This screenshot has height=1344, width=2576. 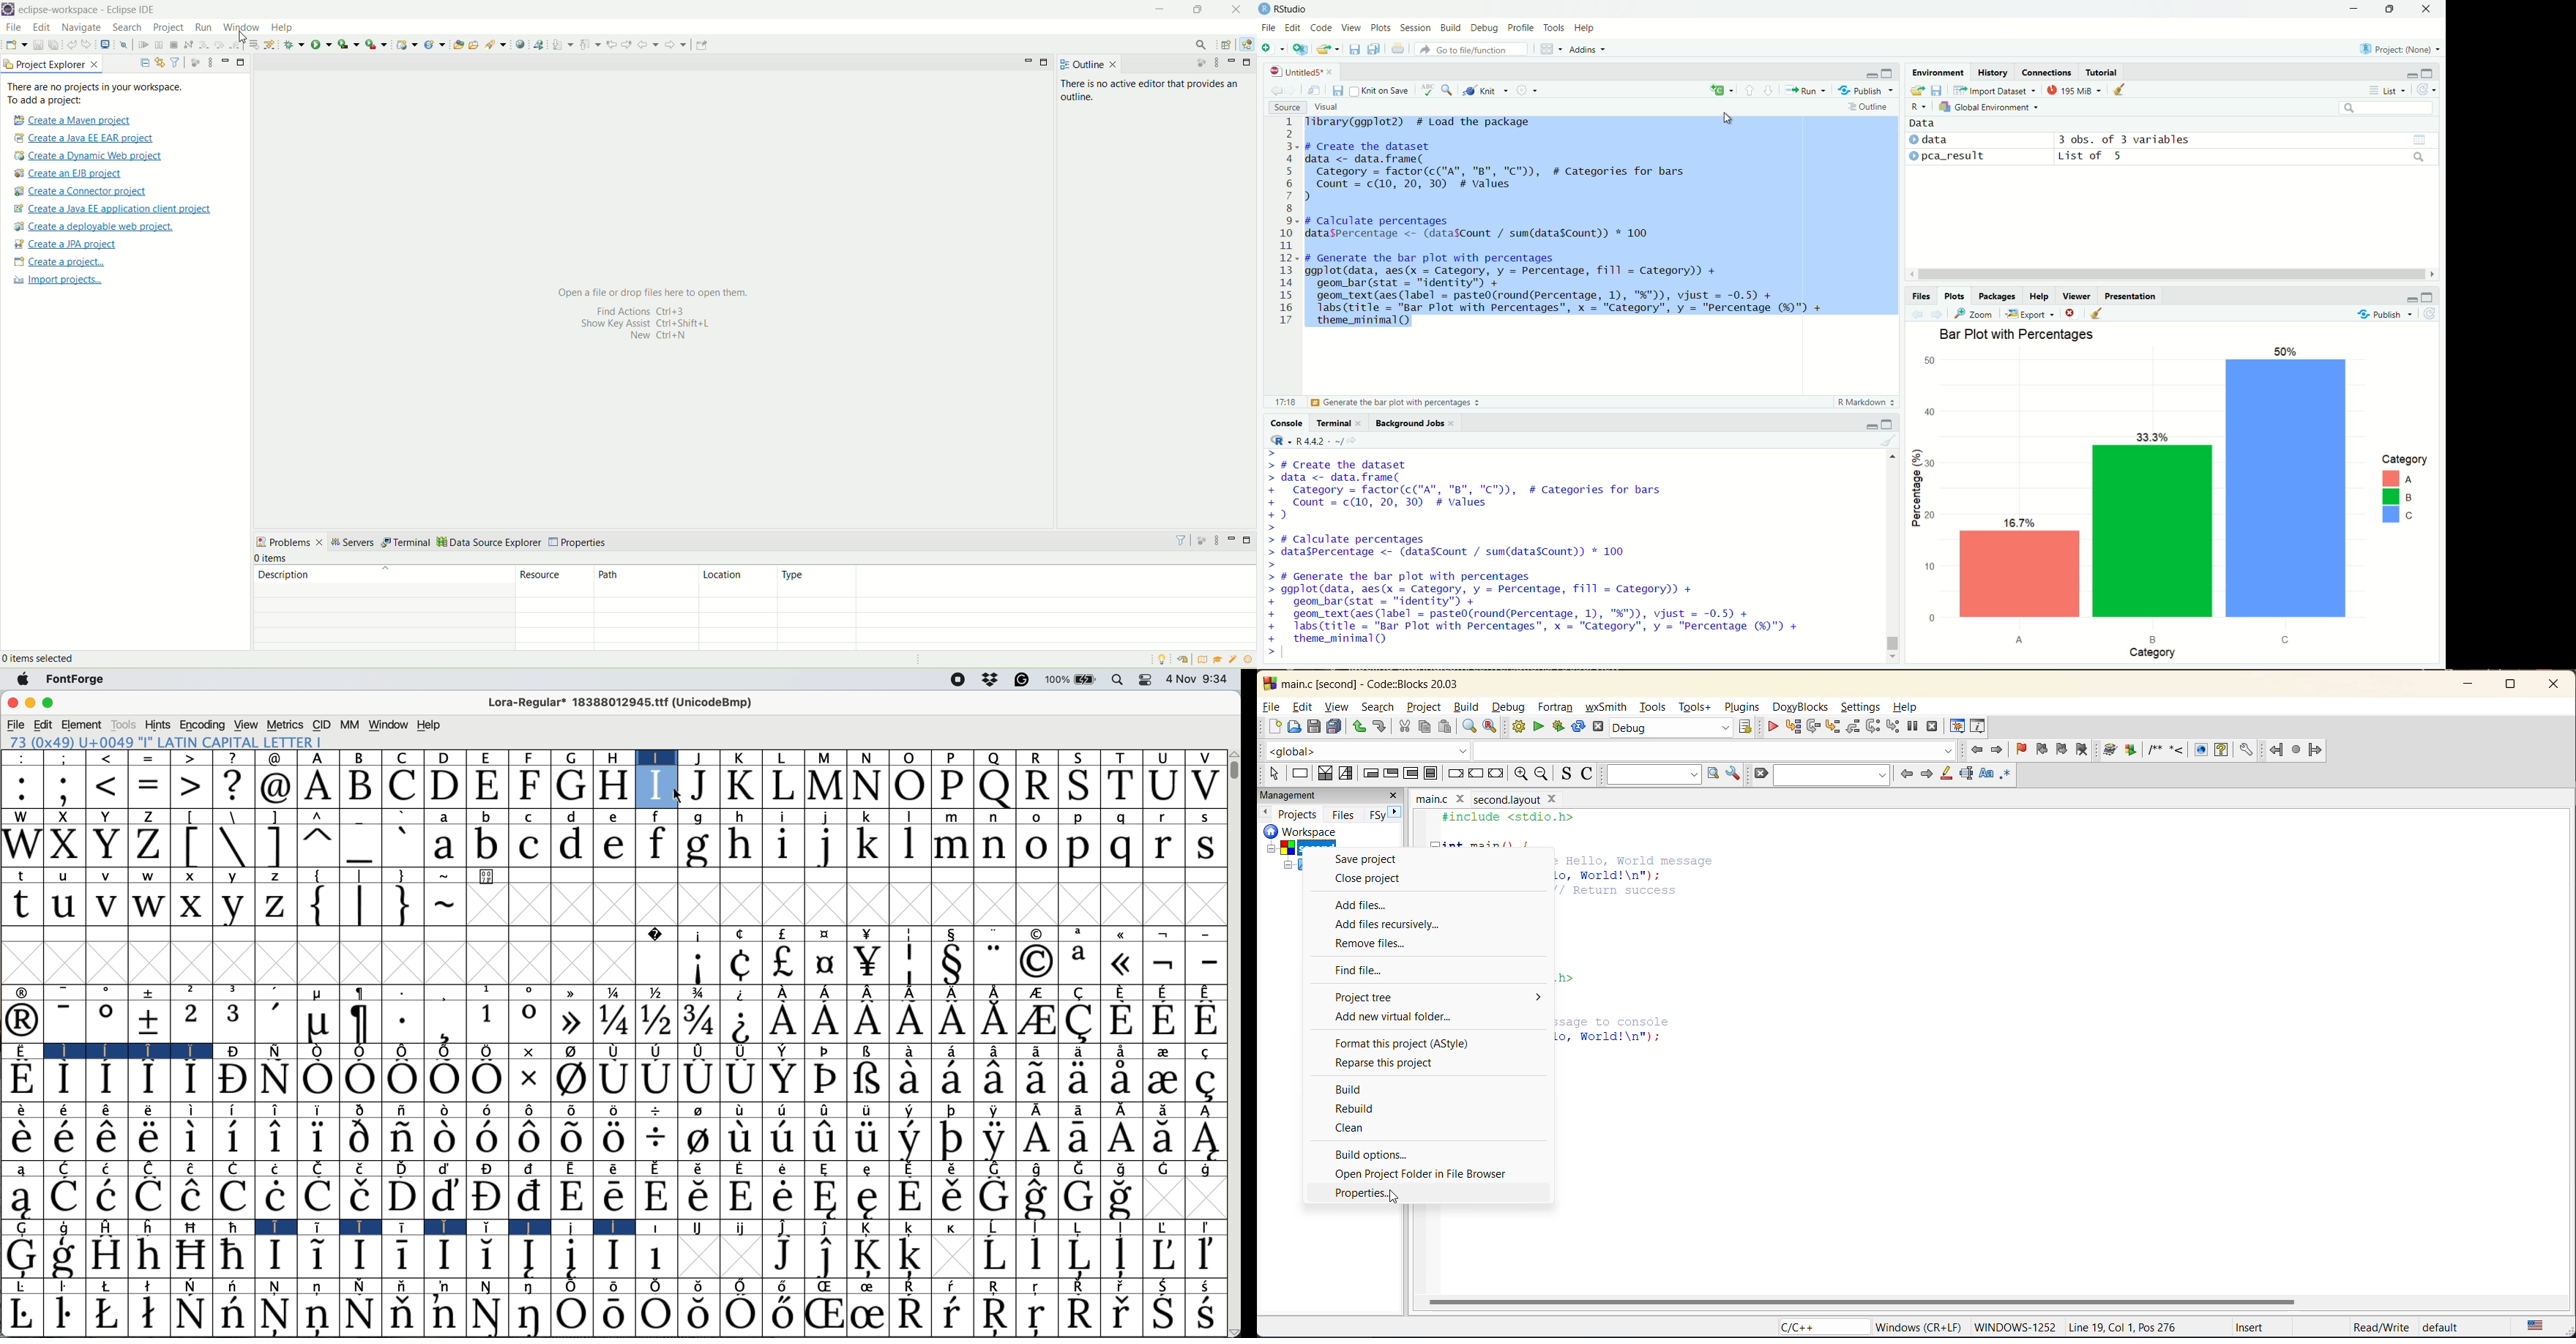 What do you see at coordinates (1331, 441) in the screenshot?
I see `R language version - R4.4.2` at bounding box center [1331, 441].